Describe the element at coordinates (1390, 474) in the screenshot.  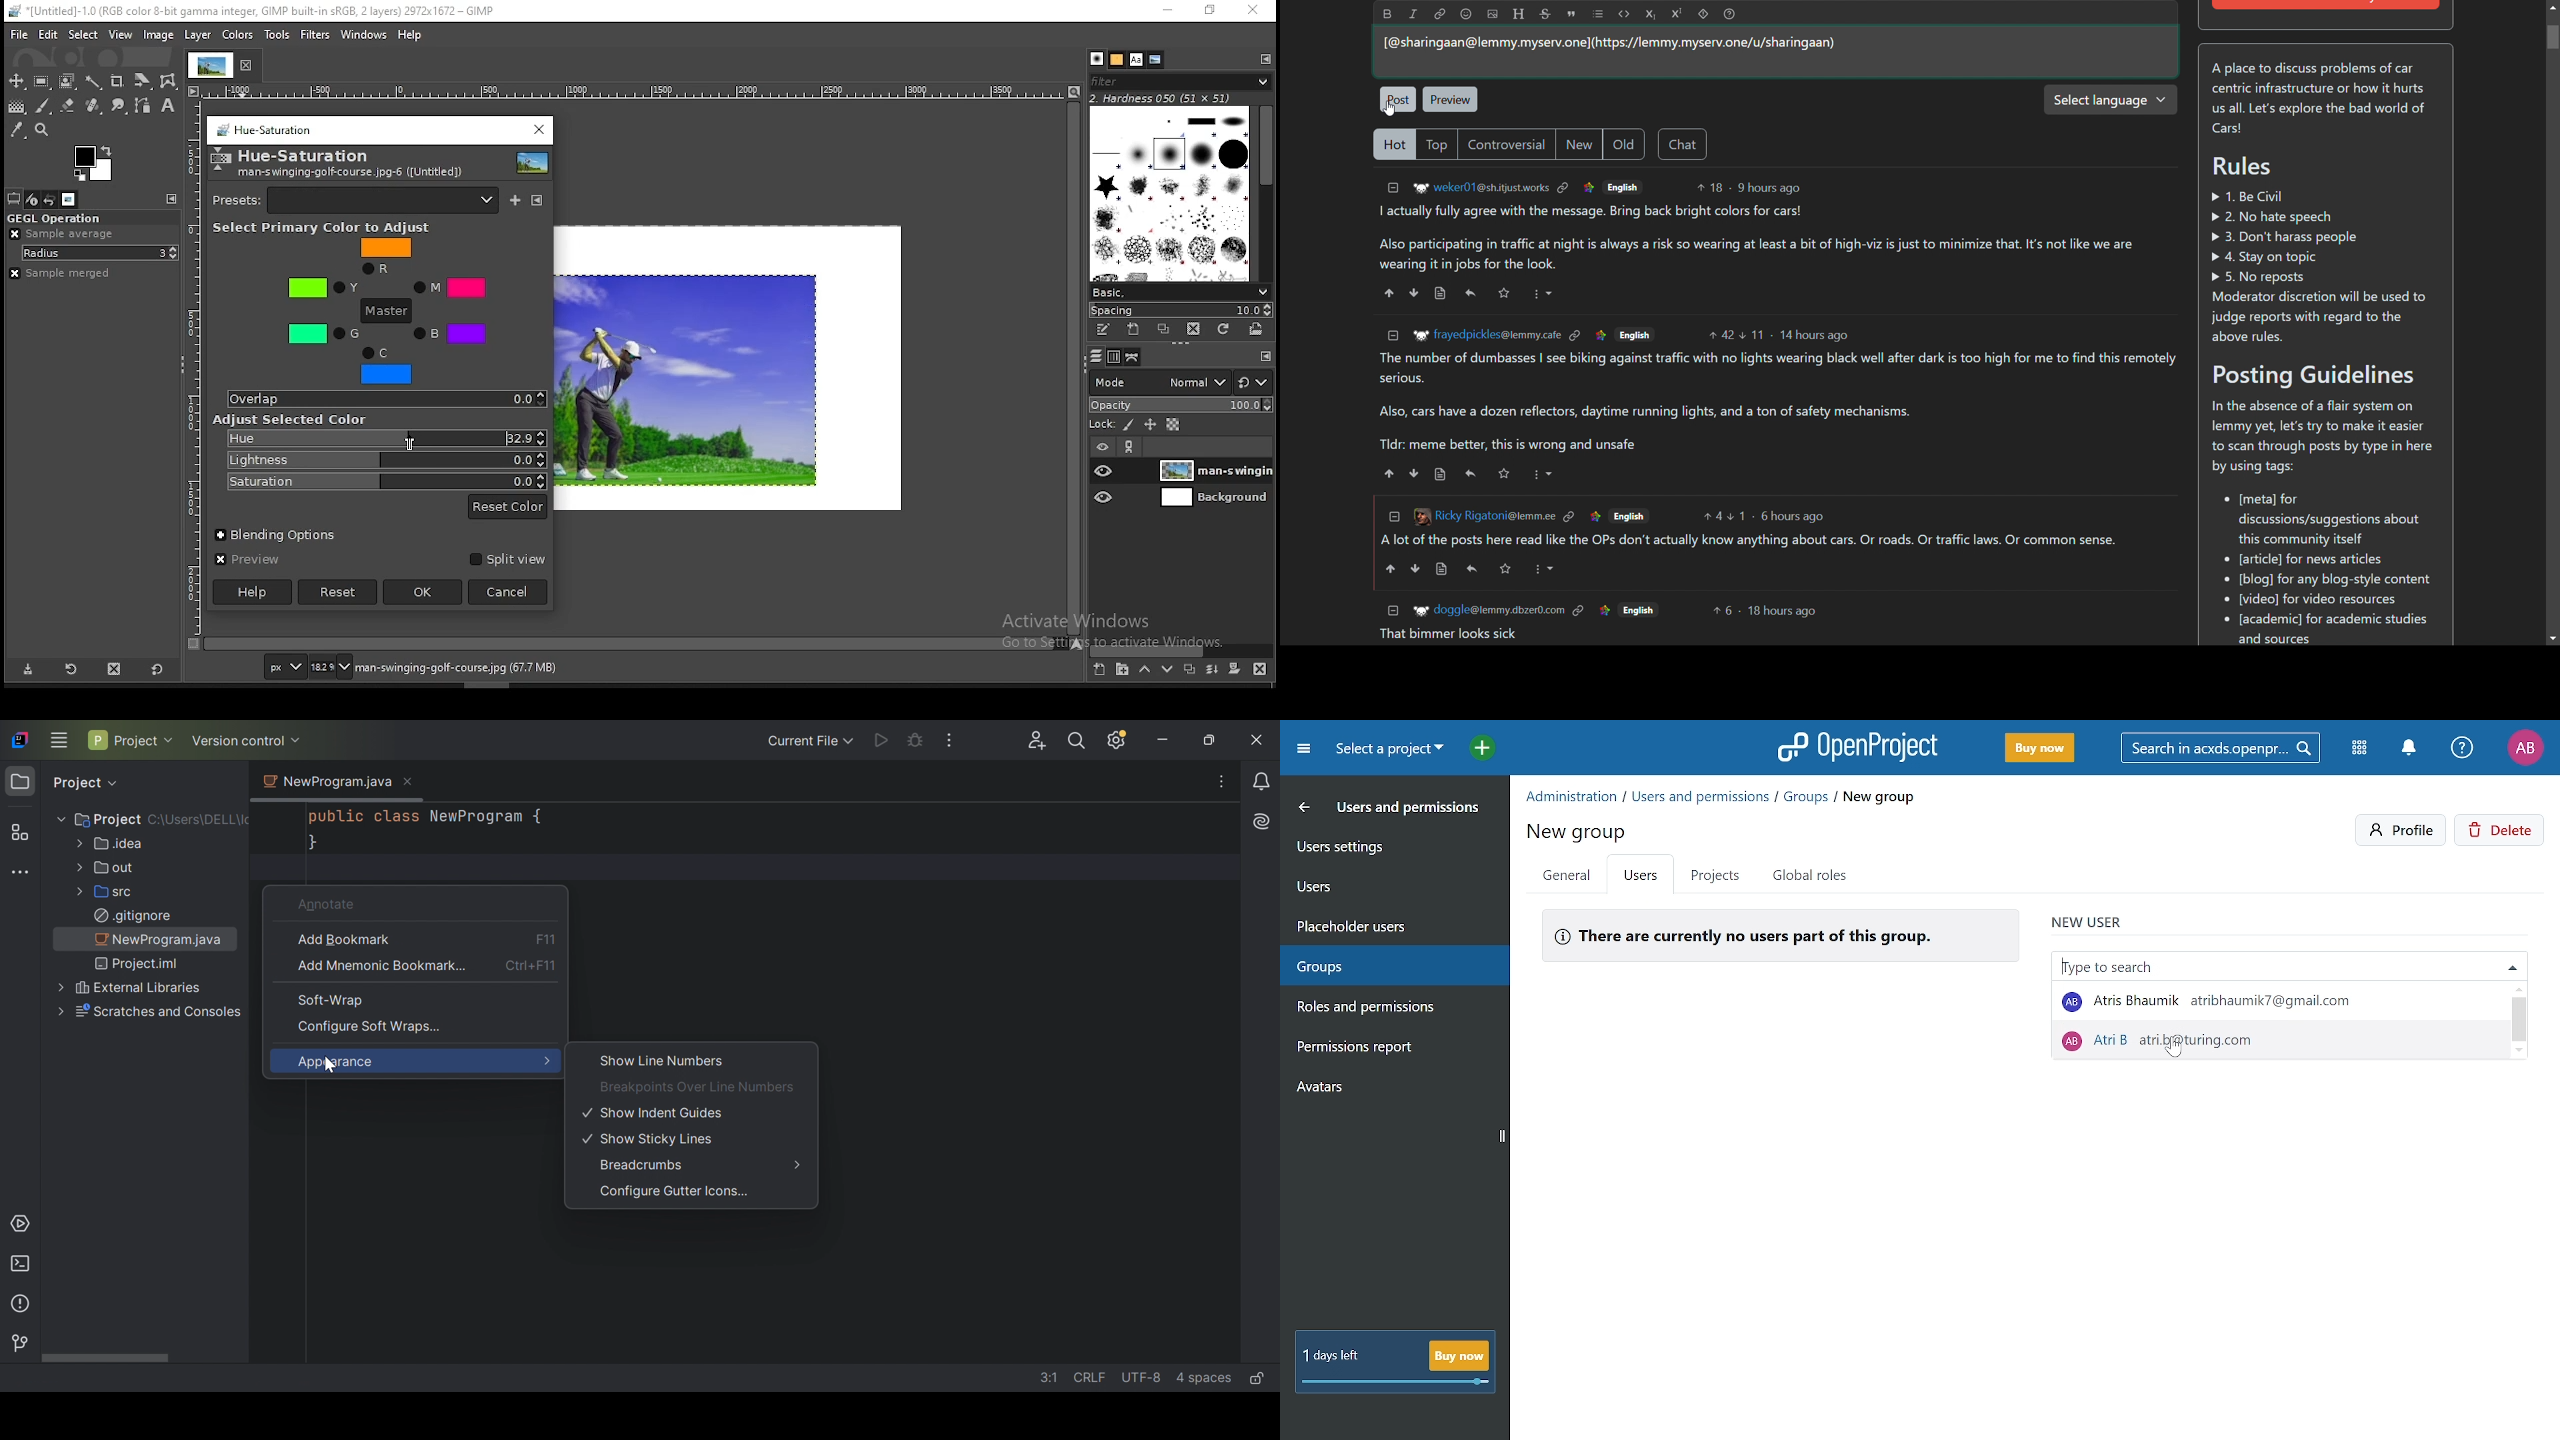
I see `upvote` at that location.